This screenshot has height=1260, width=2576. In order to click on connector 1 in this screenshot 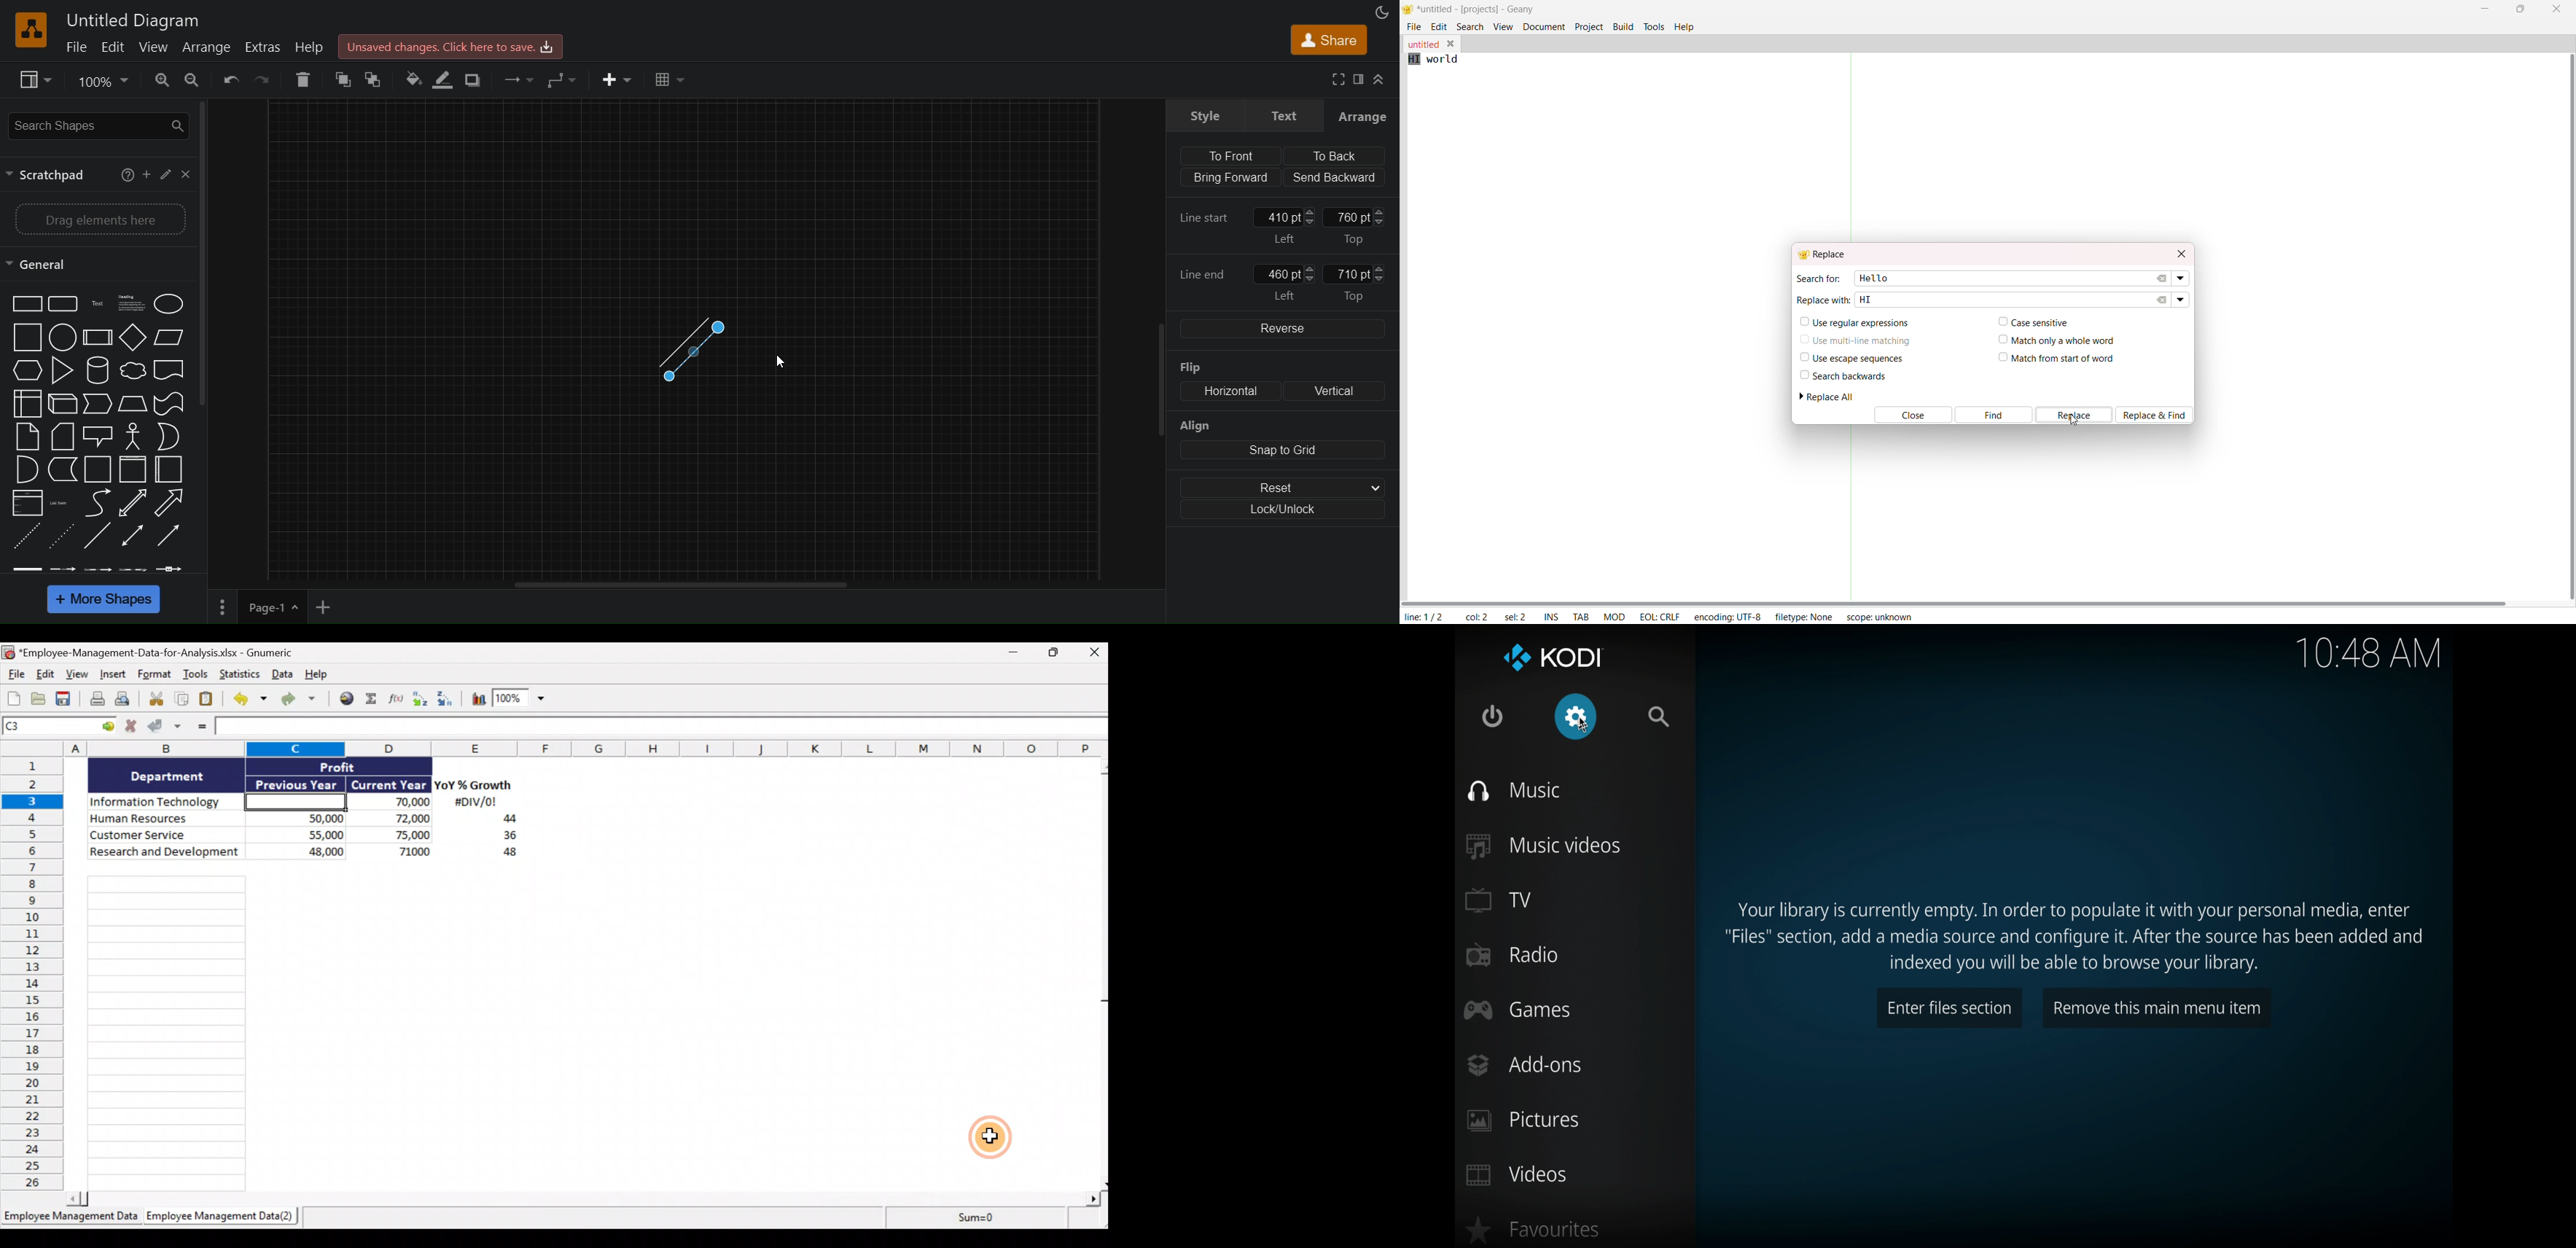, I will do `click(26, 569)`.